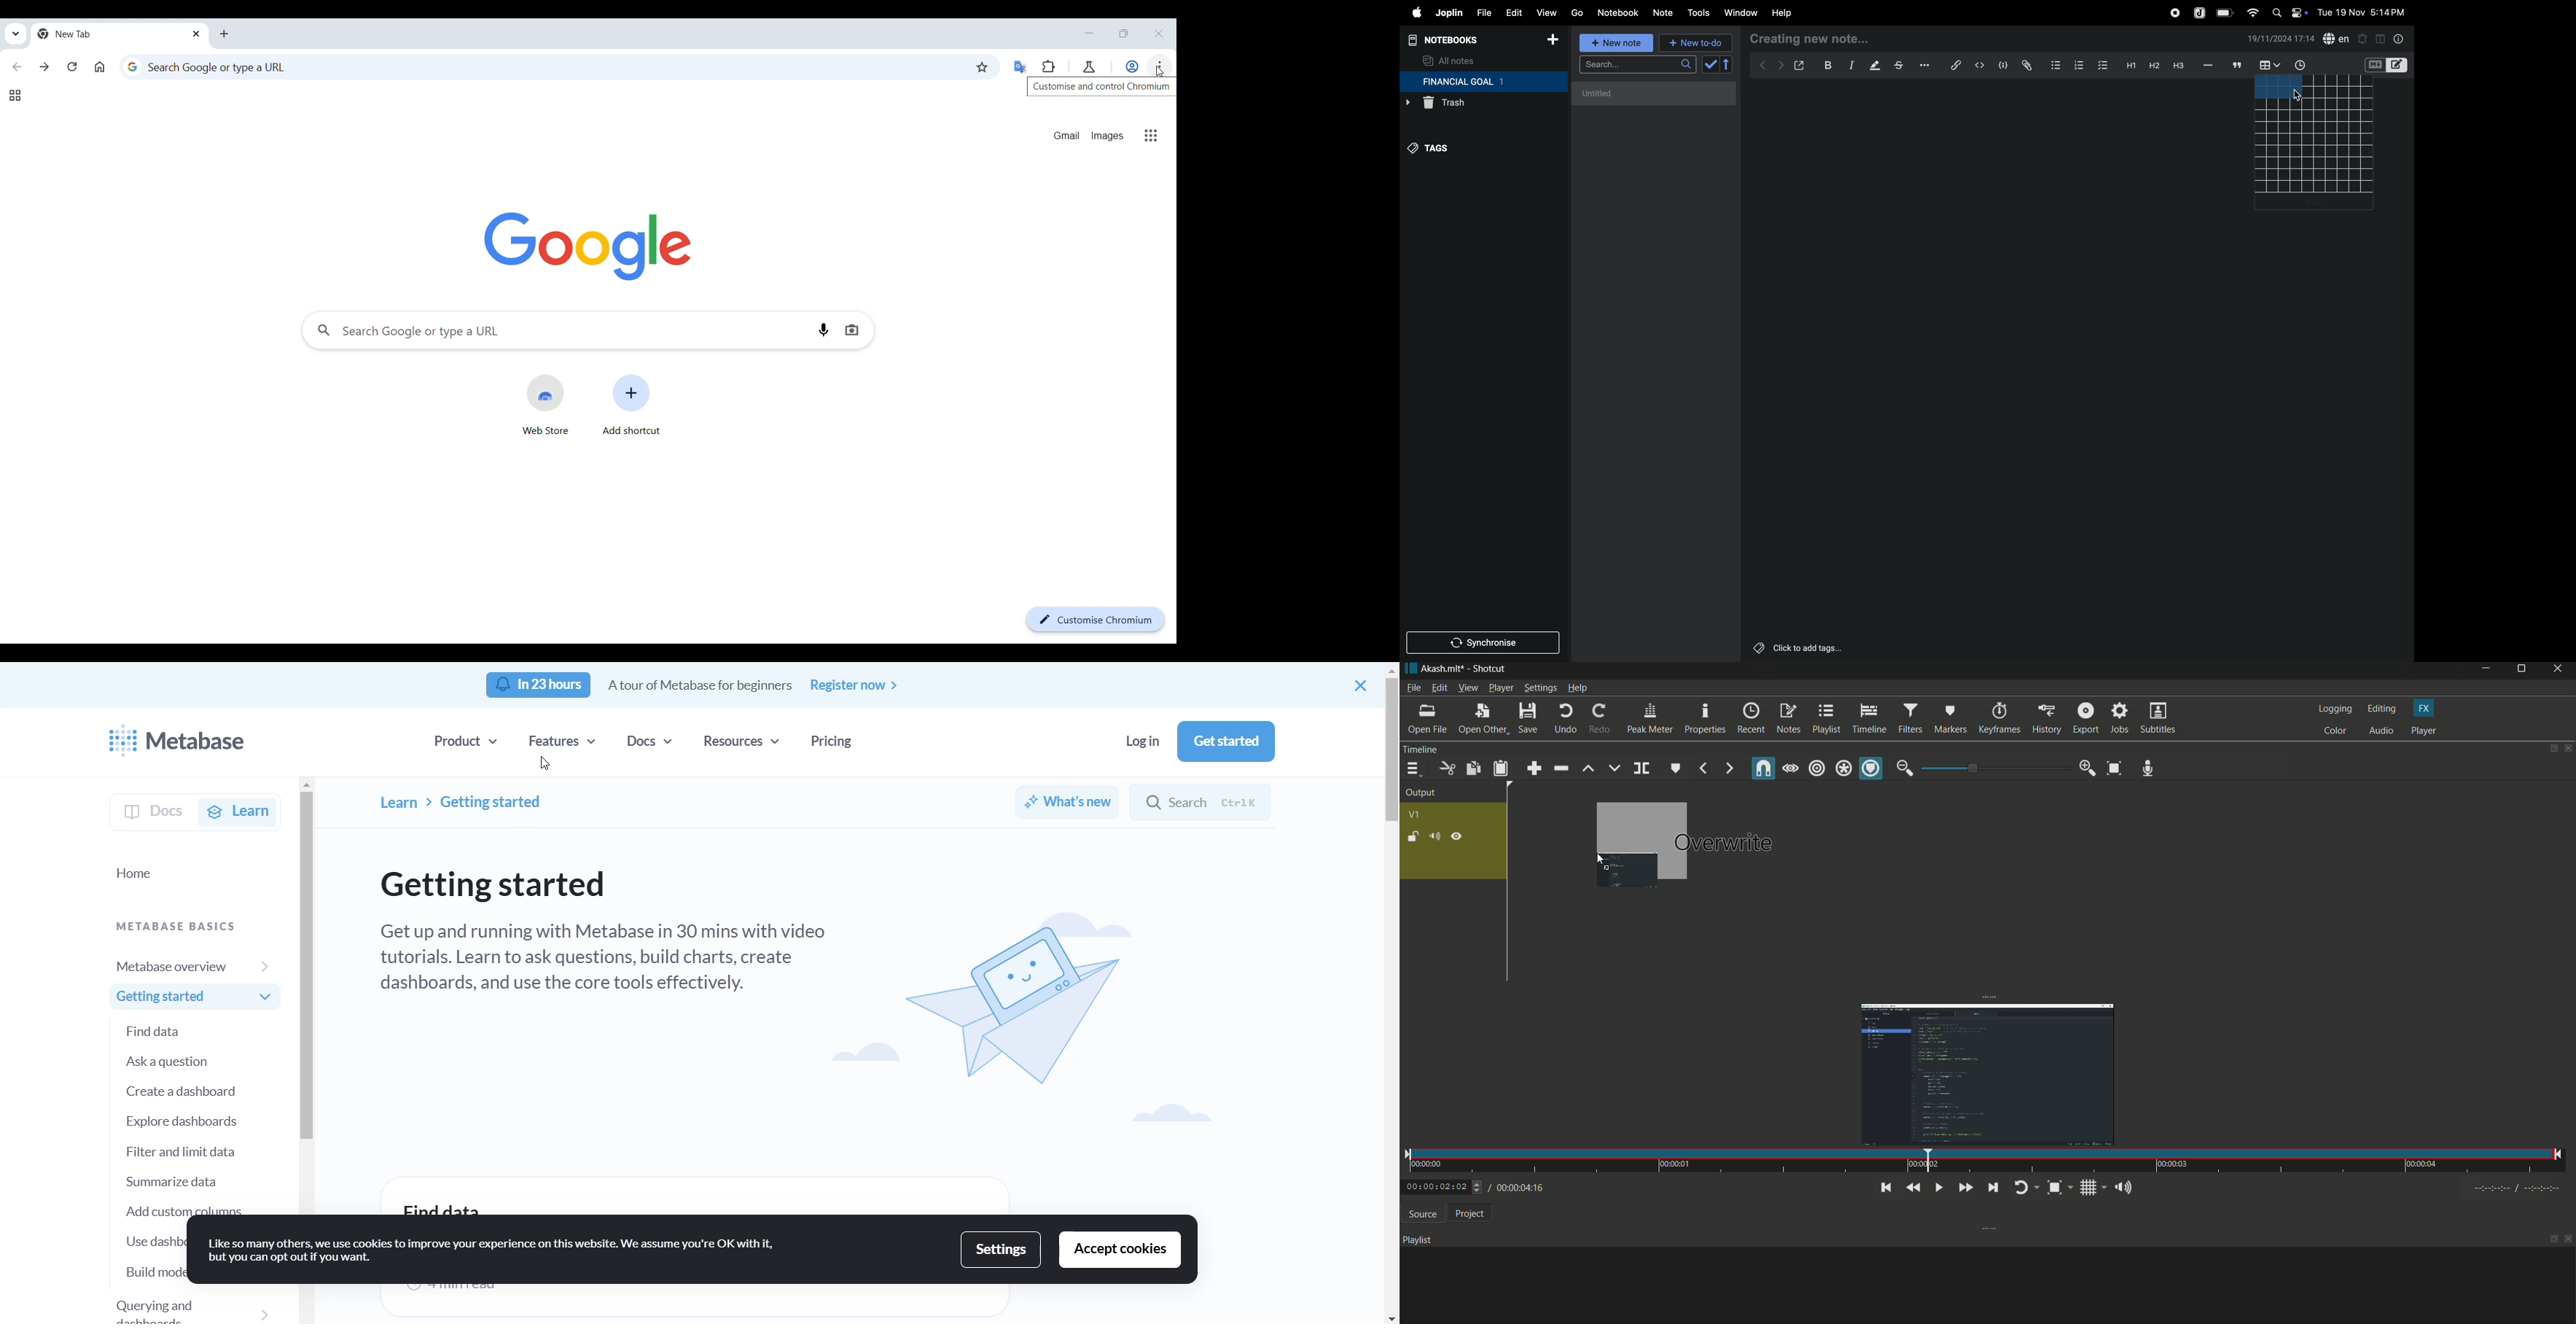  What do you see at coordinates (2312, 205) in the screenshot?
I see `add` at bounding box center [2312, 205].